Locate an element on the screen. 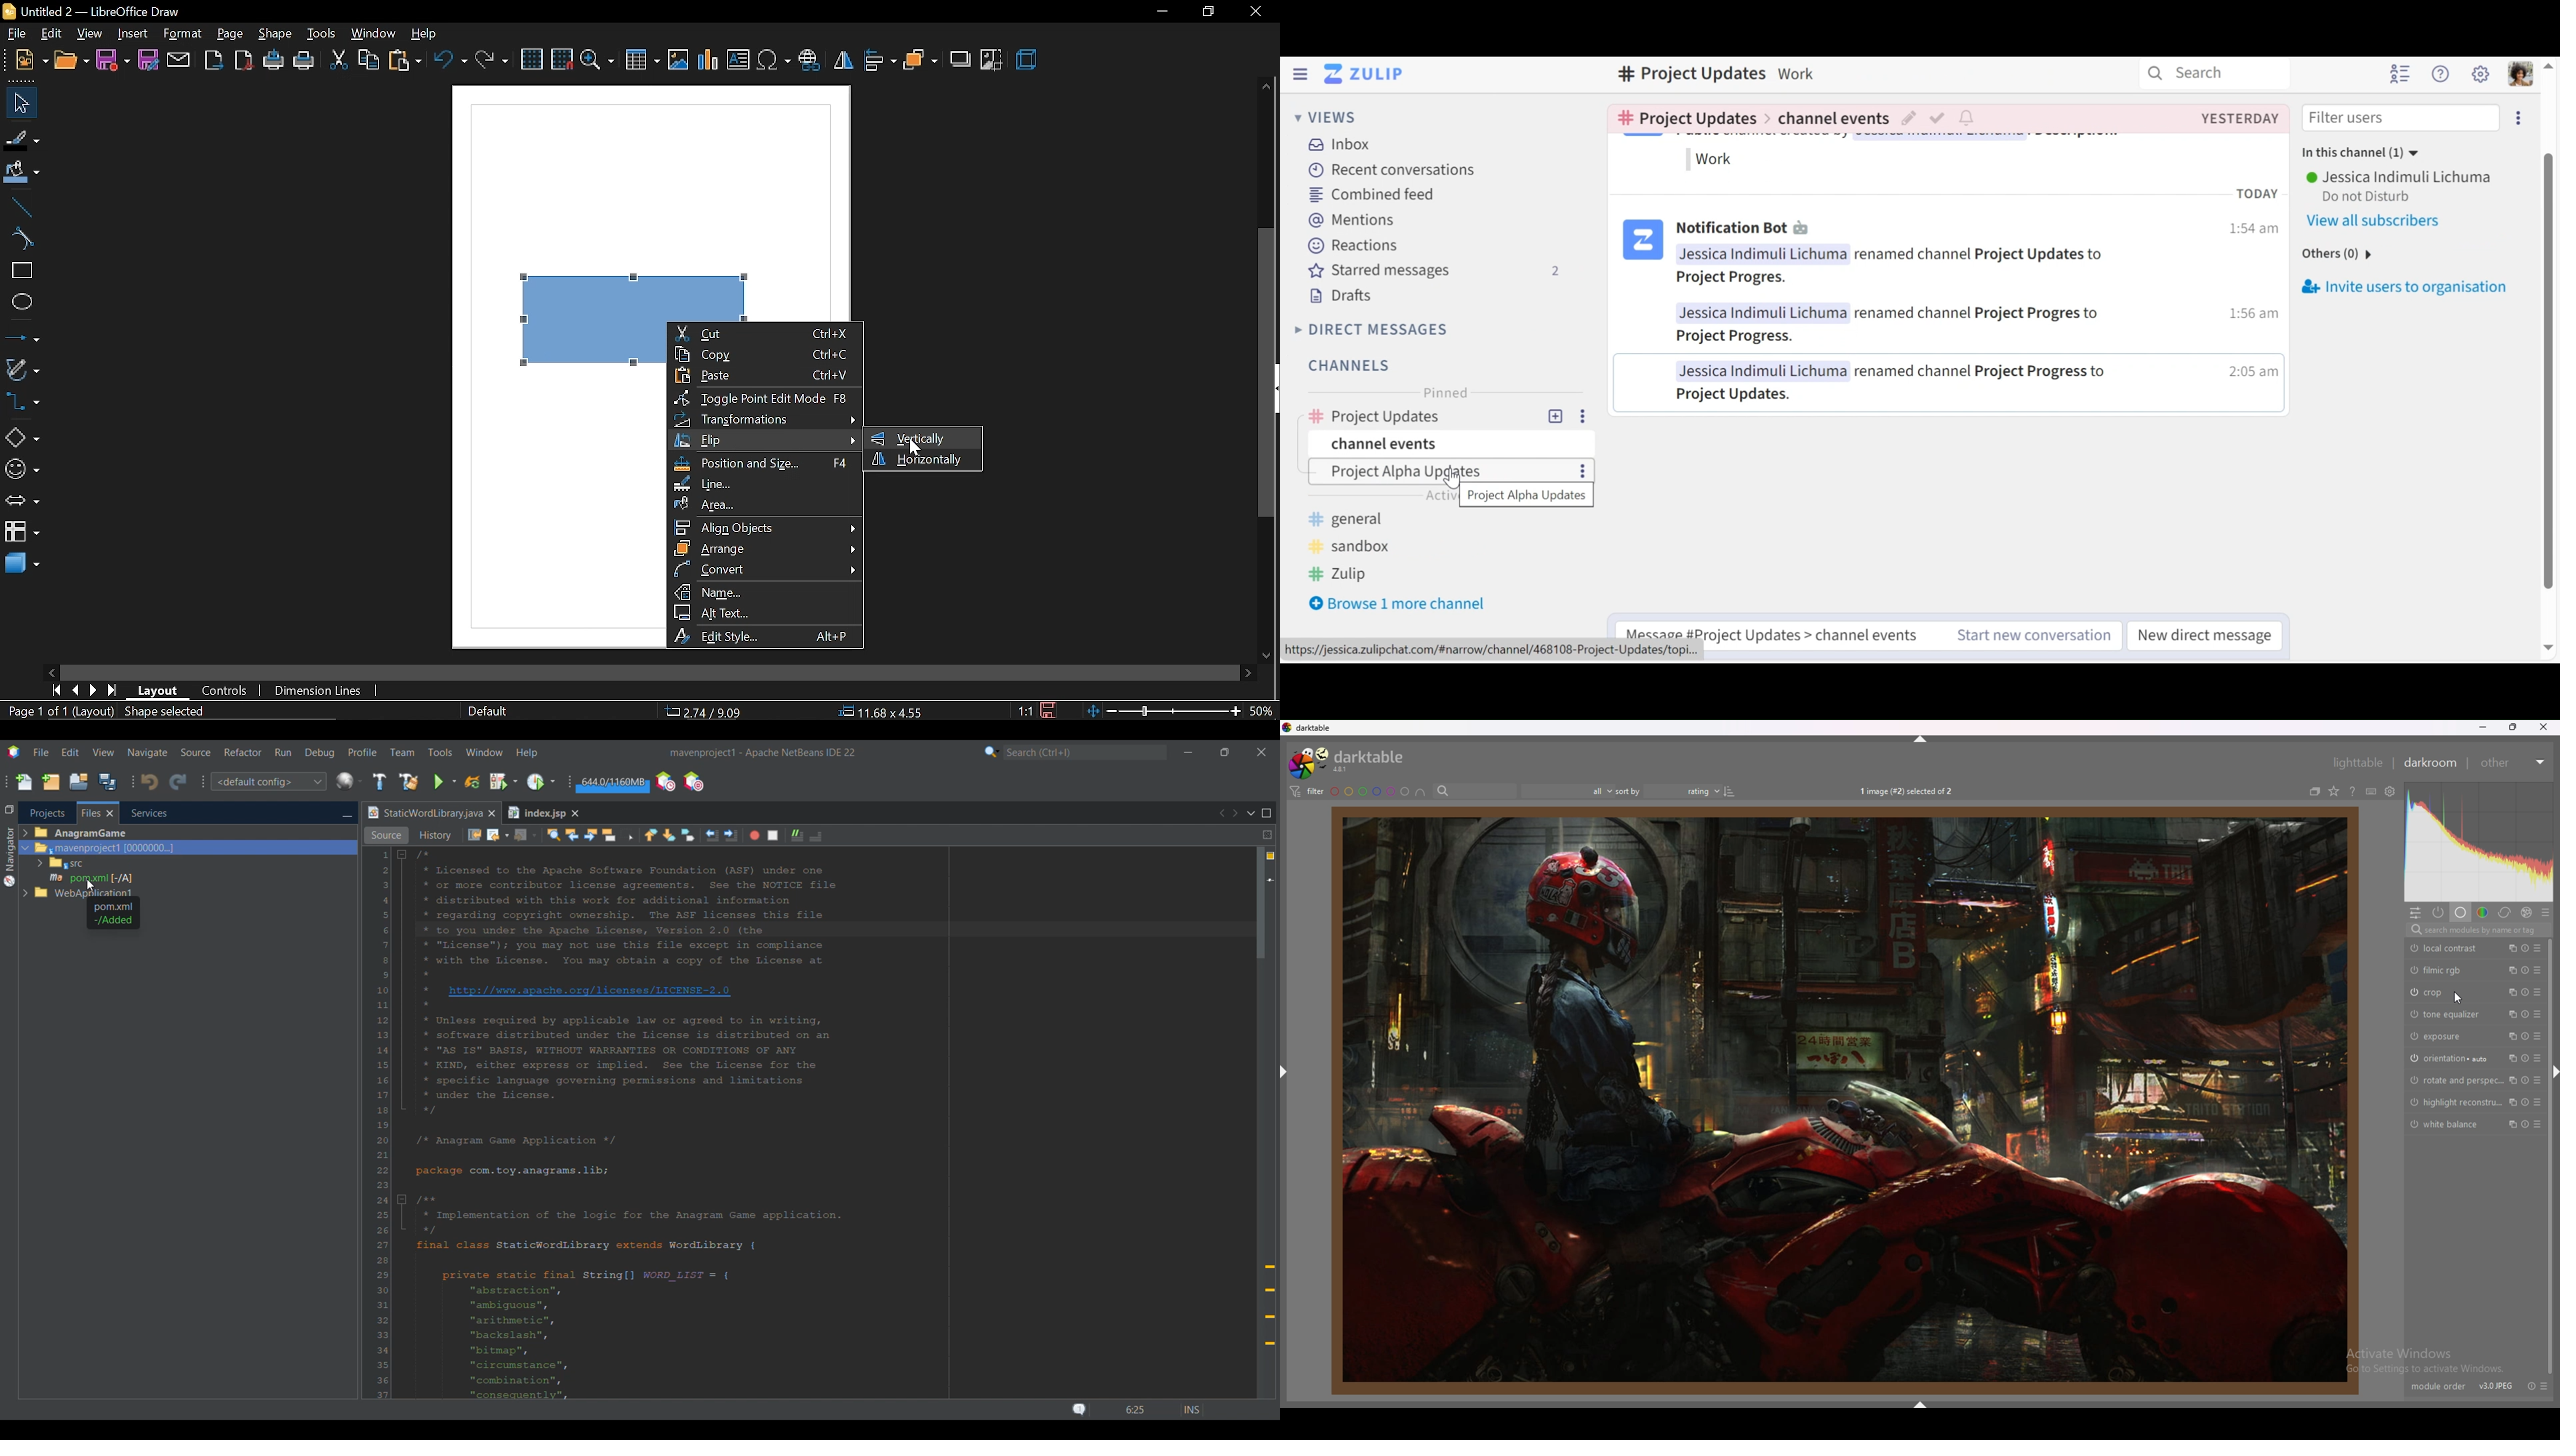  Jessica Indimuli Lichuma renamed channel Project Progres to
Project Progress. is located at coordinates (1901, 323).